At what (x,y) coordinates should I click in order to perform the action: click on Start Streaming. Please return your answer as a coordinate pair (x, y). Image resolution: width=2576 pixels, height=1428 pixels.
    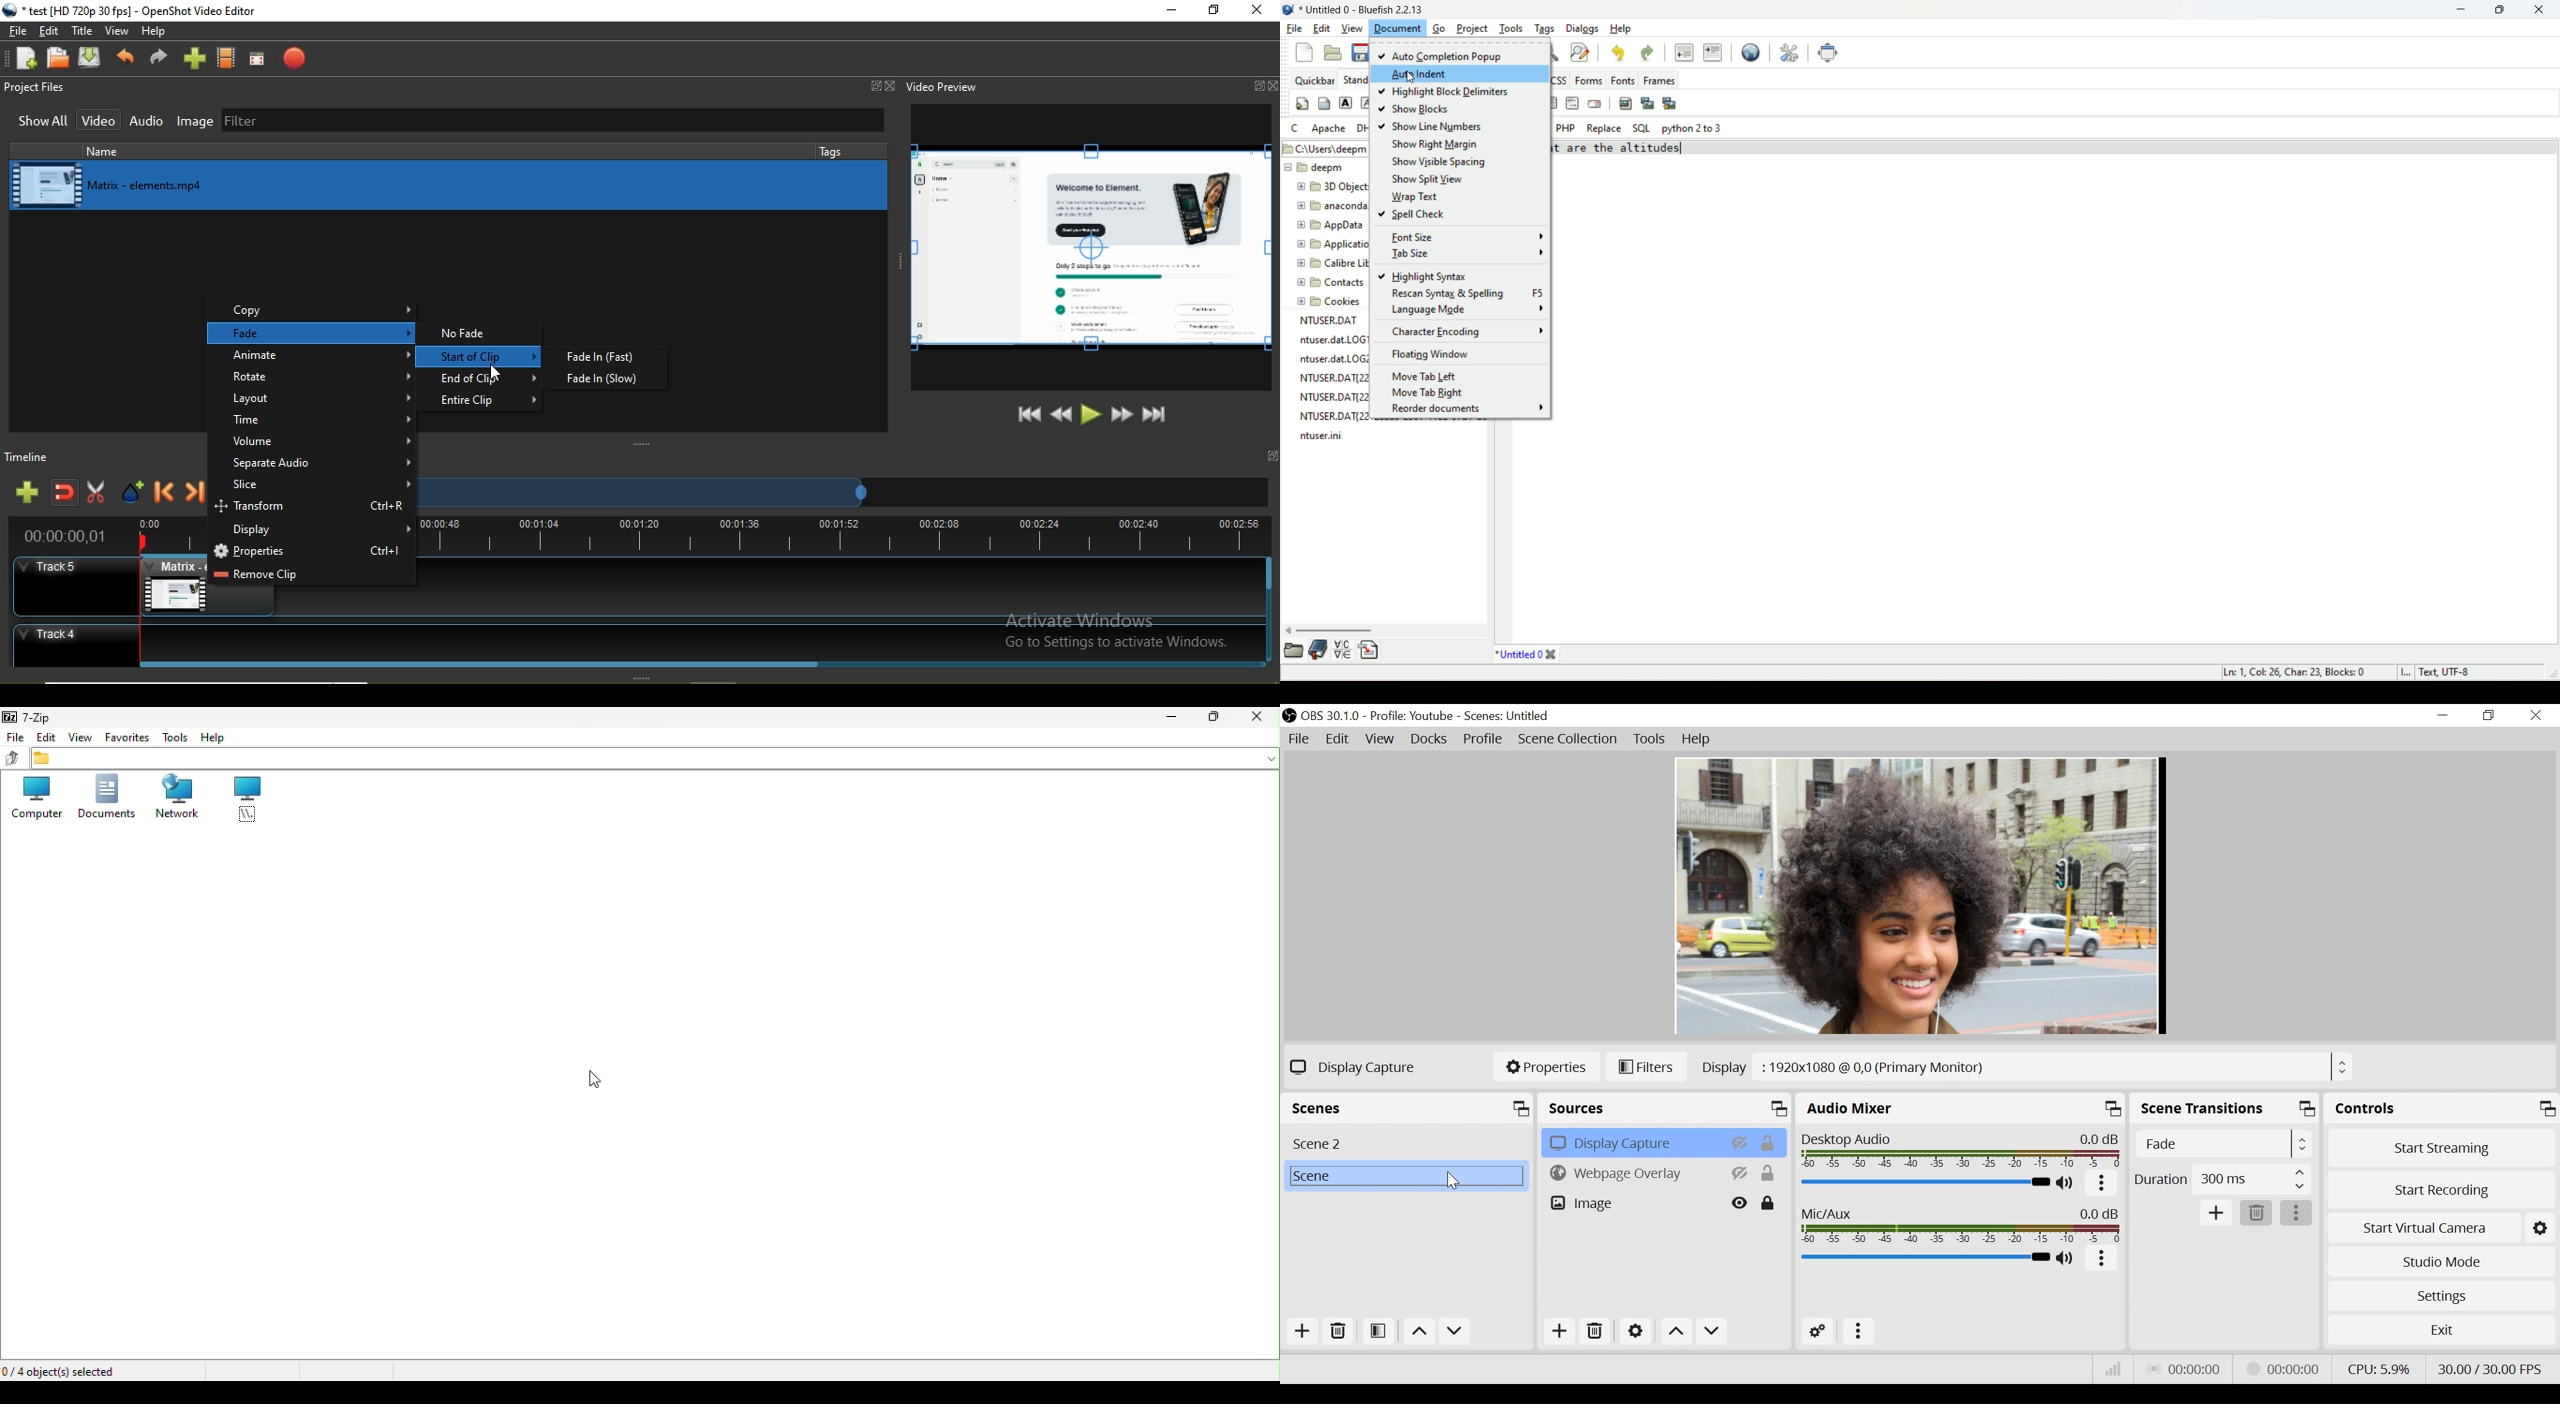
    Looking at the image, I should click on (2441, 1148).